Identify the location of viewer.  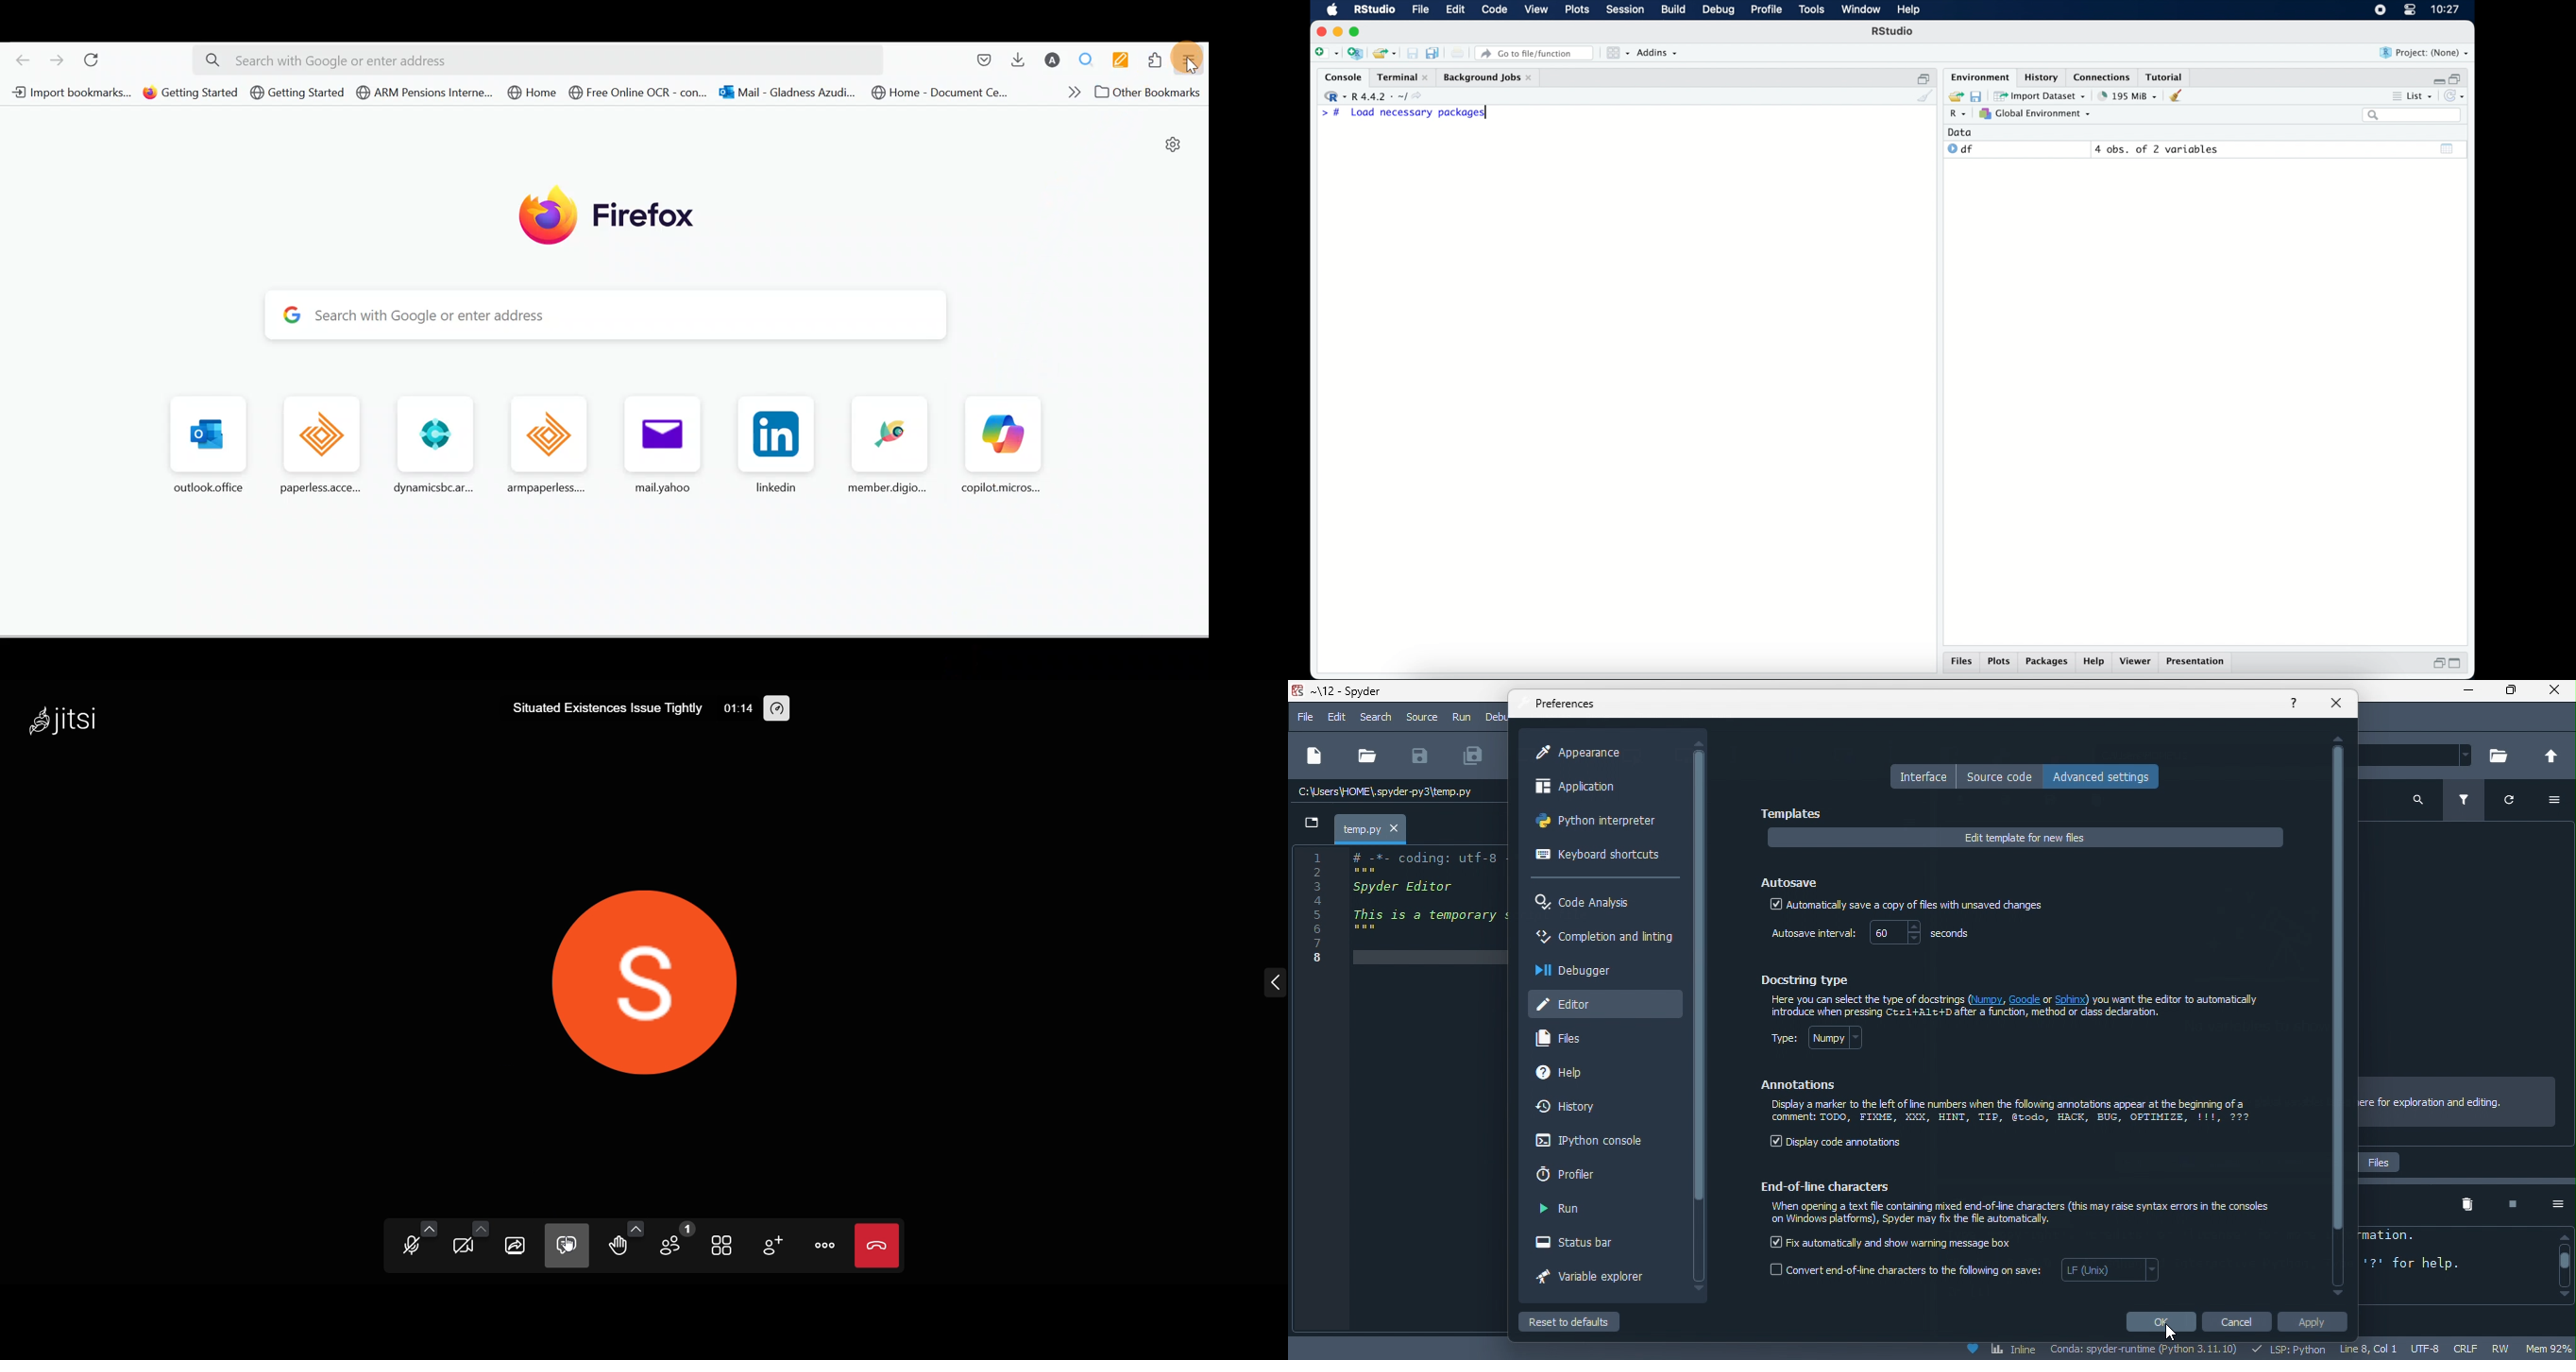
(2138, 662).